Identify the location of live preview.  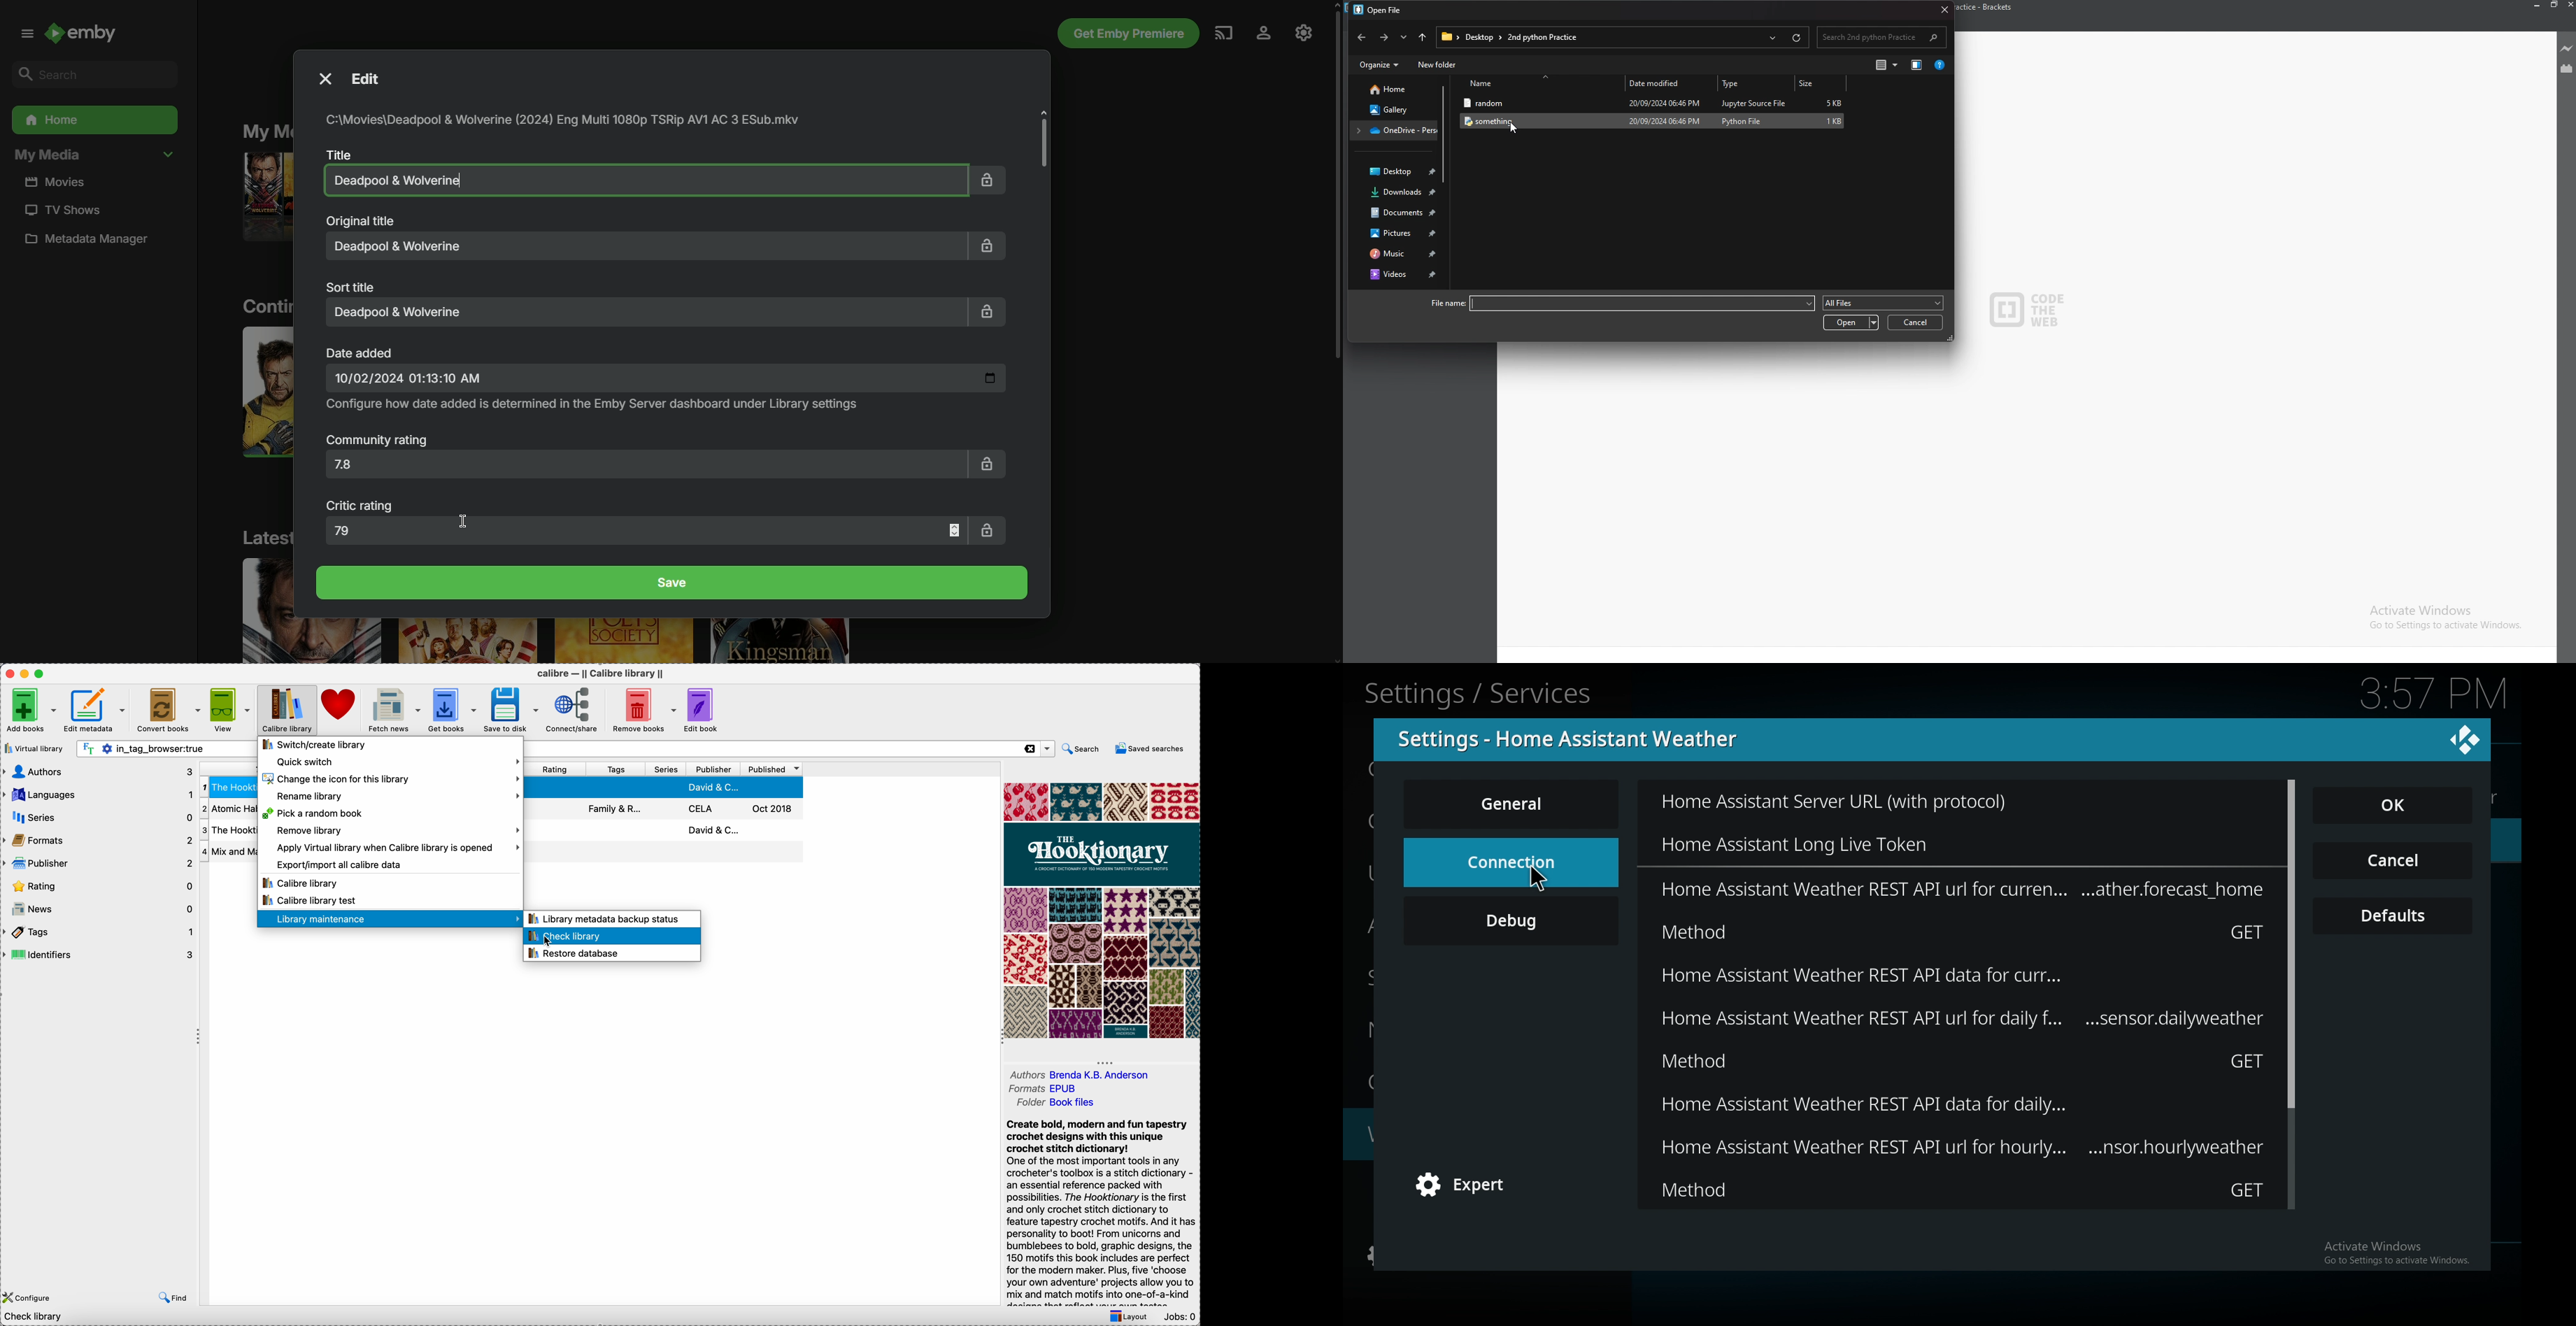
(2566, 48).